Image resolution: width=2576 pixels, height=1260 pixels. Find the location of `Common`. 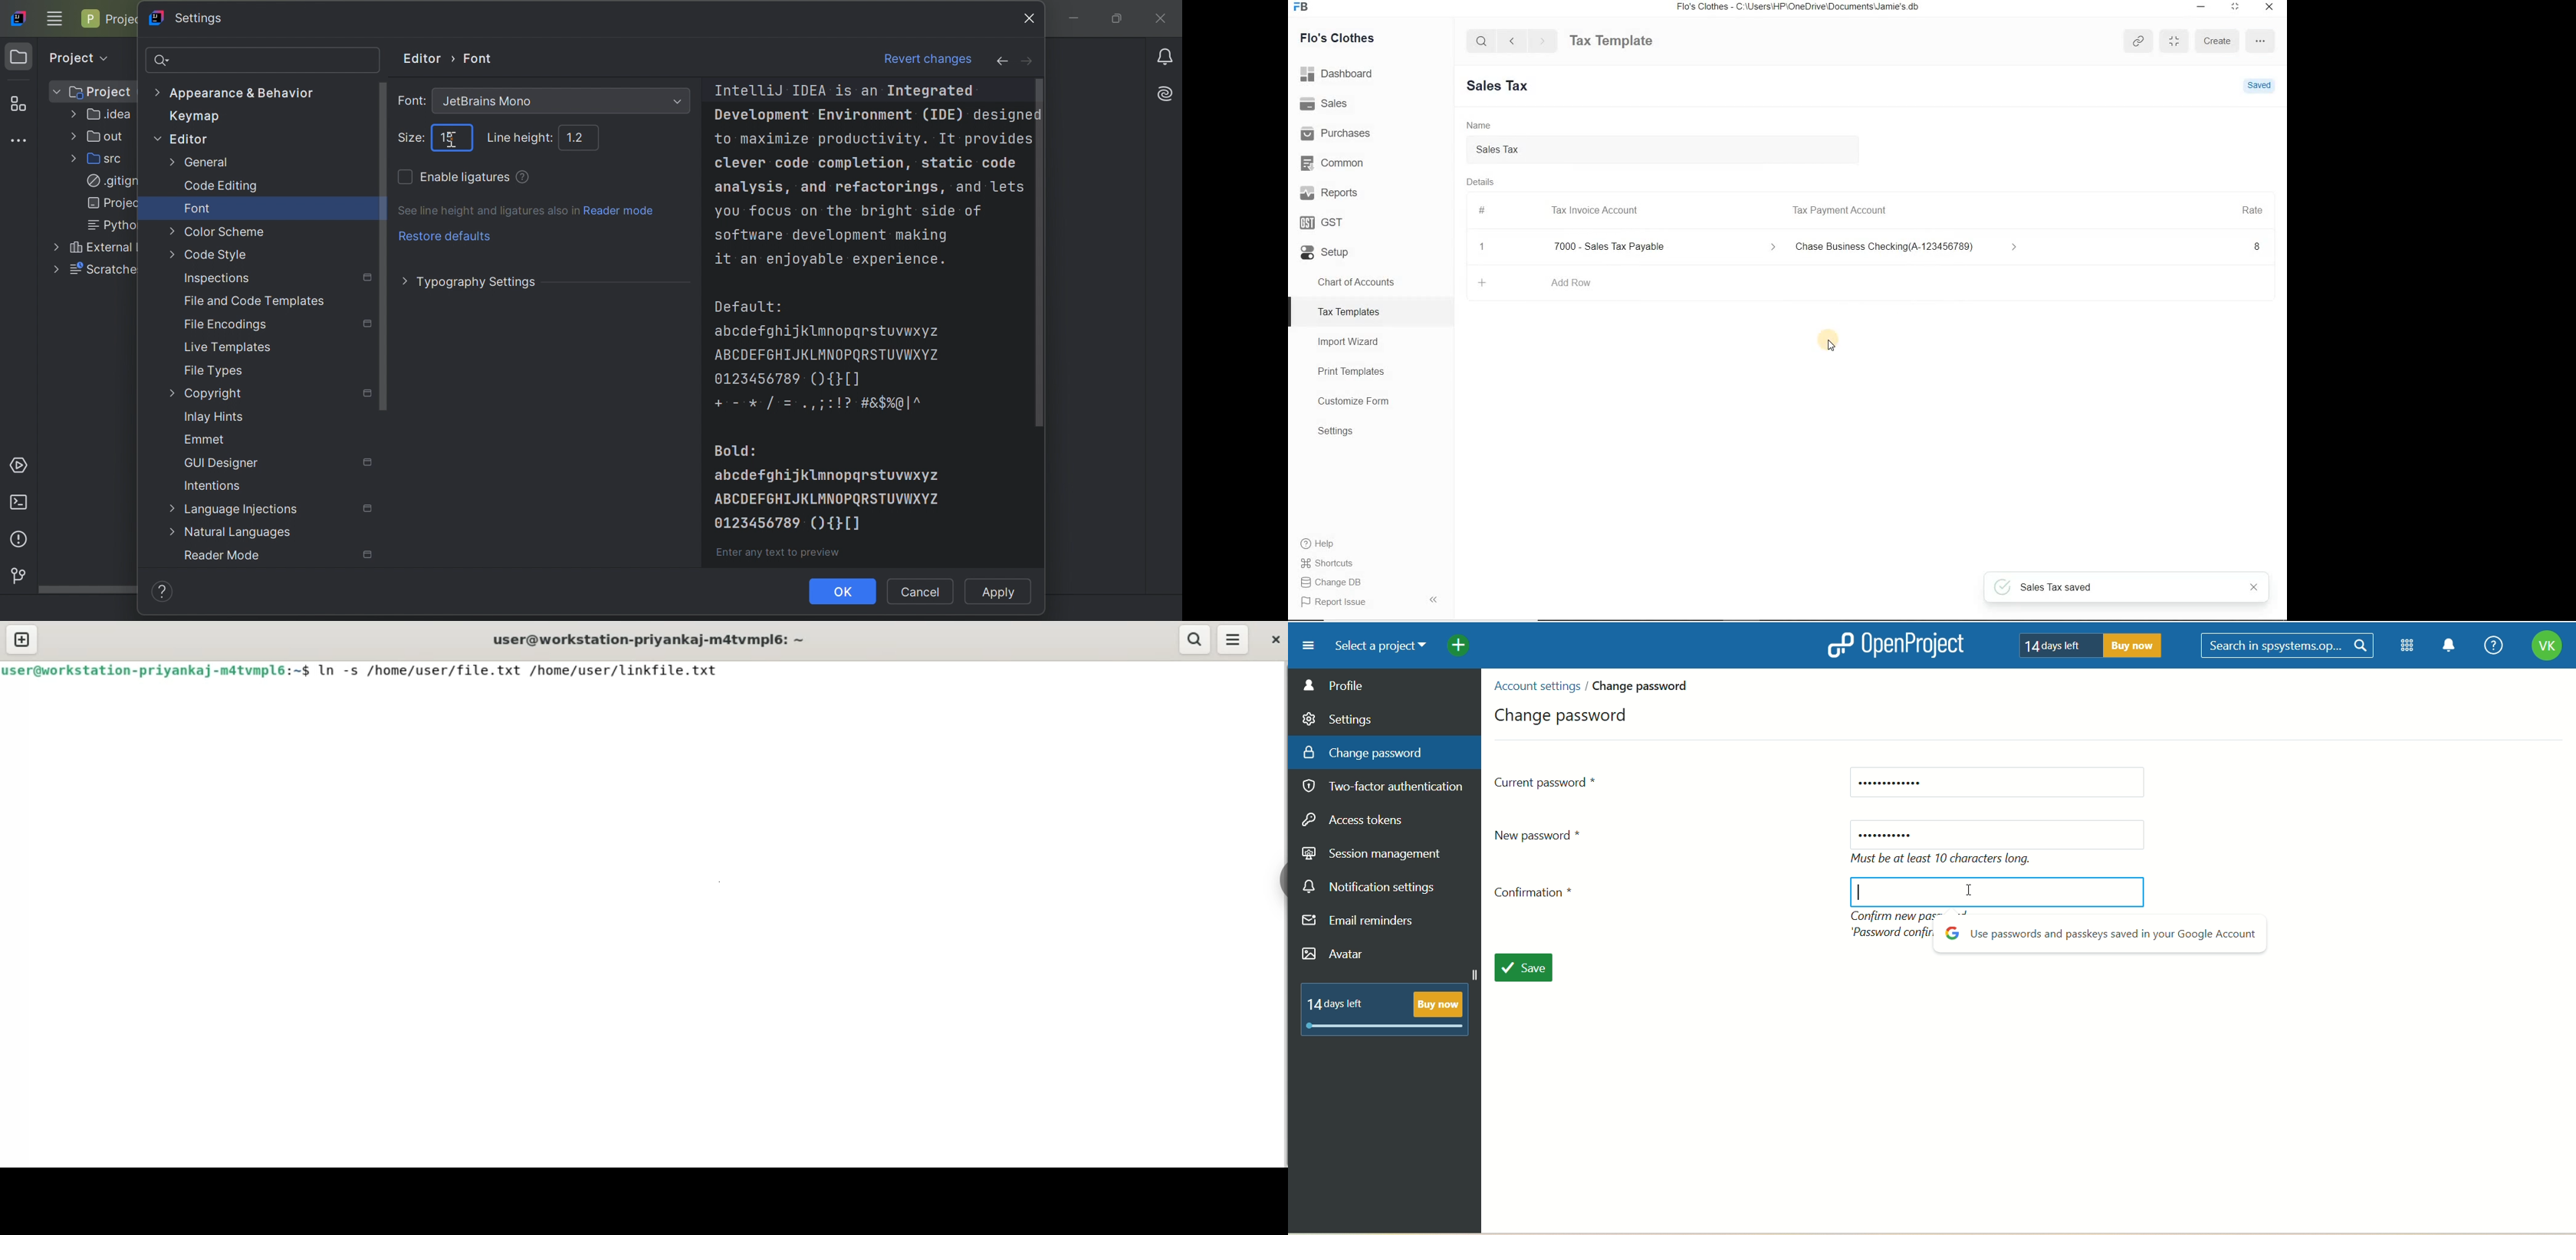

Common is located at coordinates (1371, 161).